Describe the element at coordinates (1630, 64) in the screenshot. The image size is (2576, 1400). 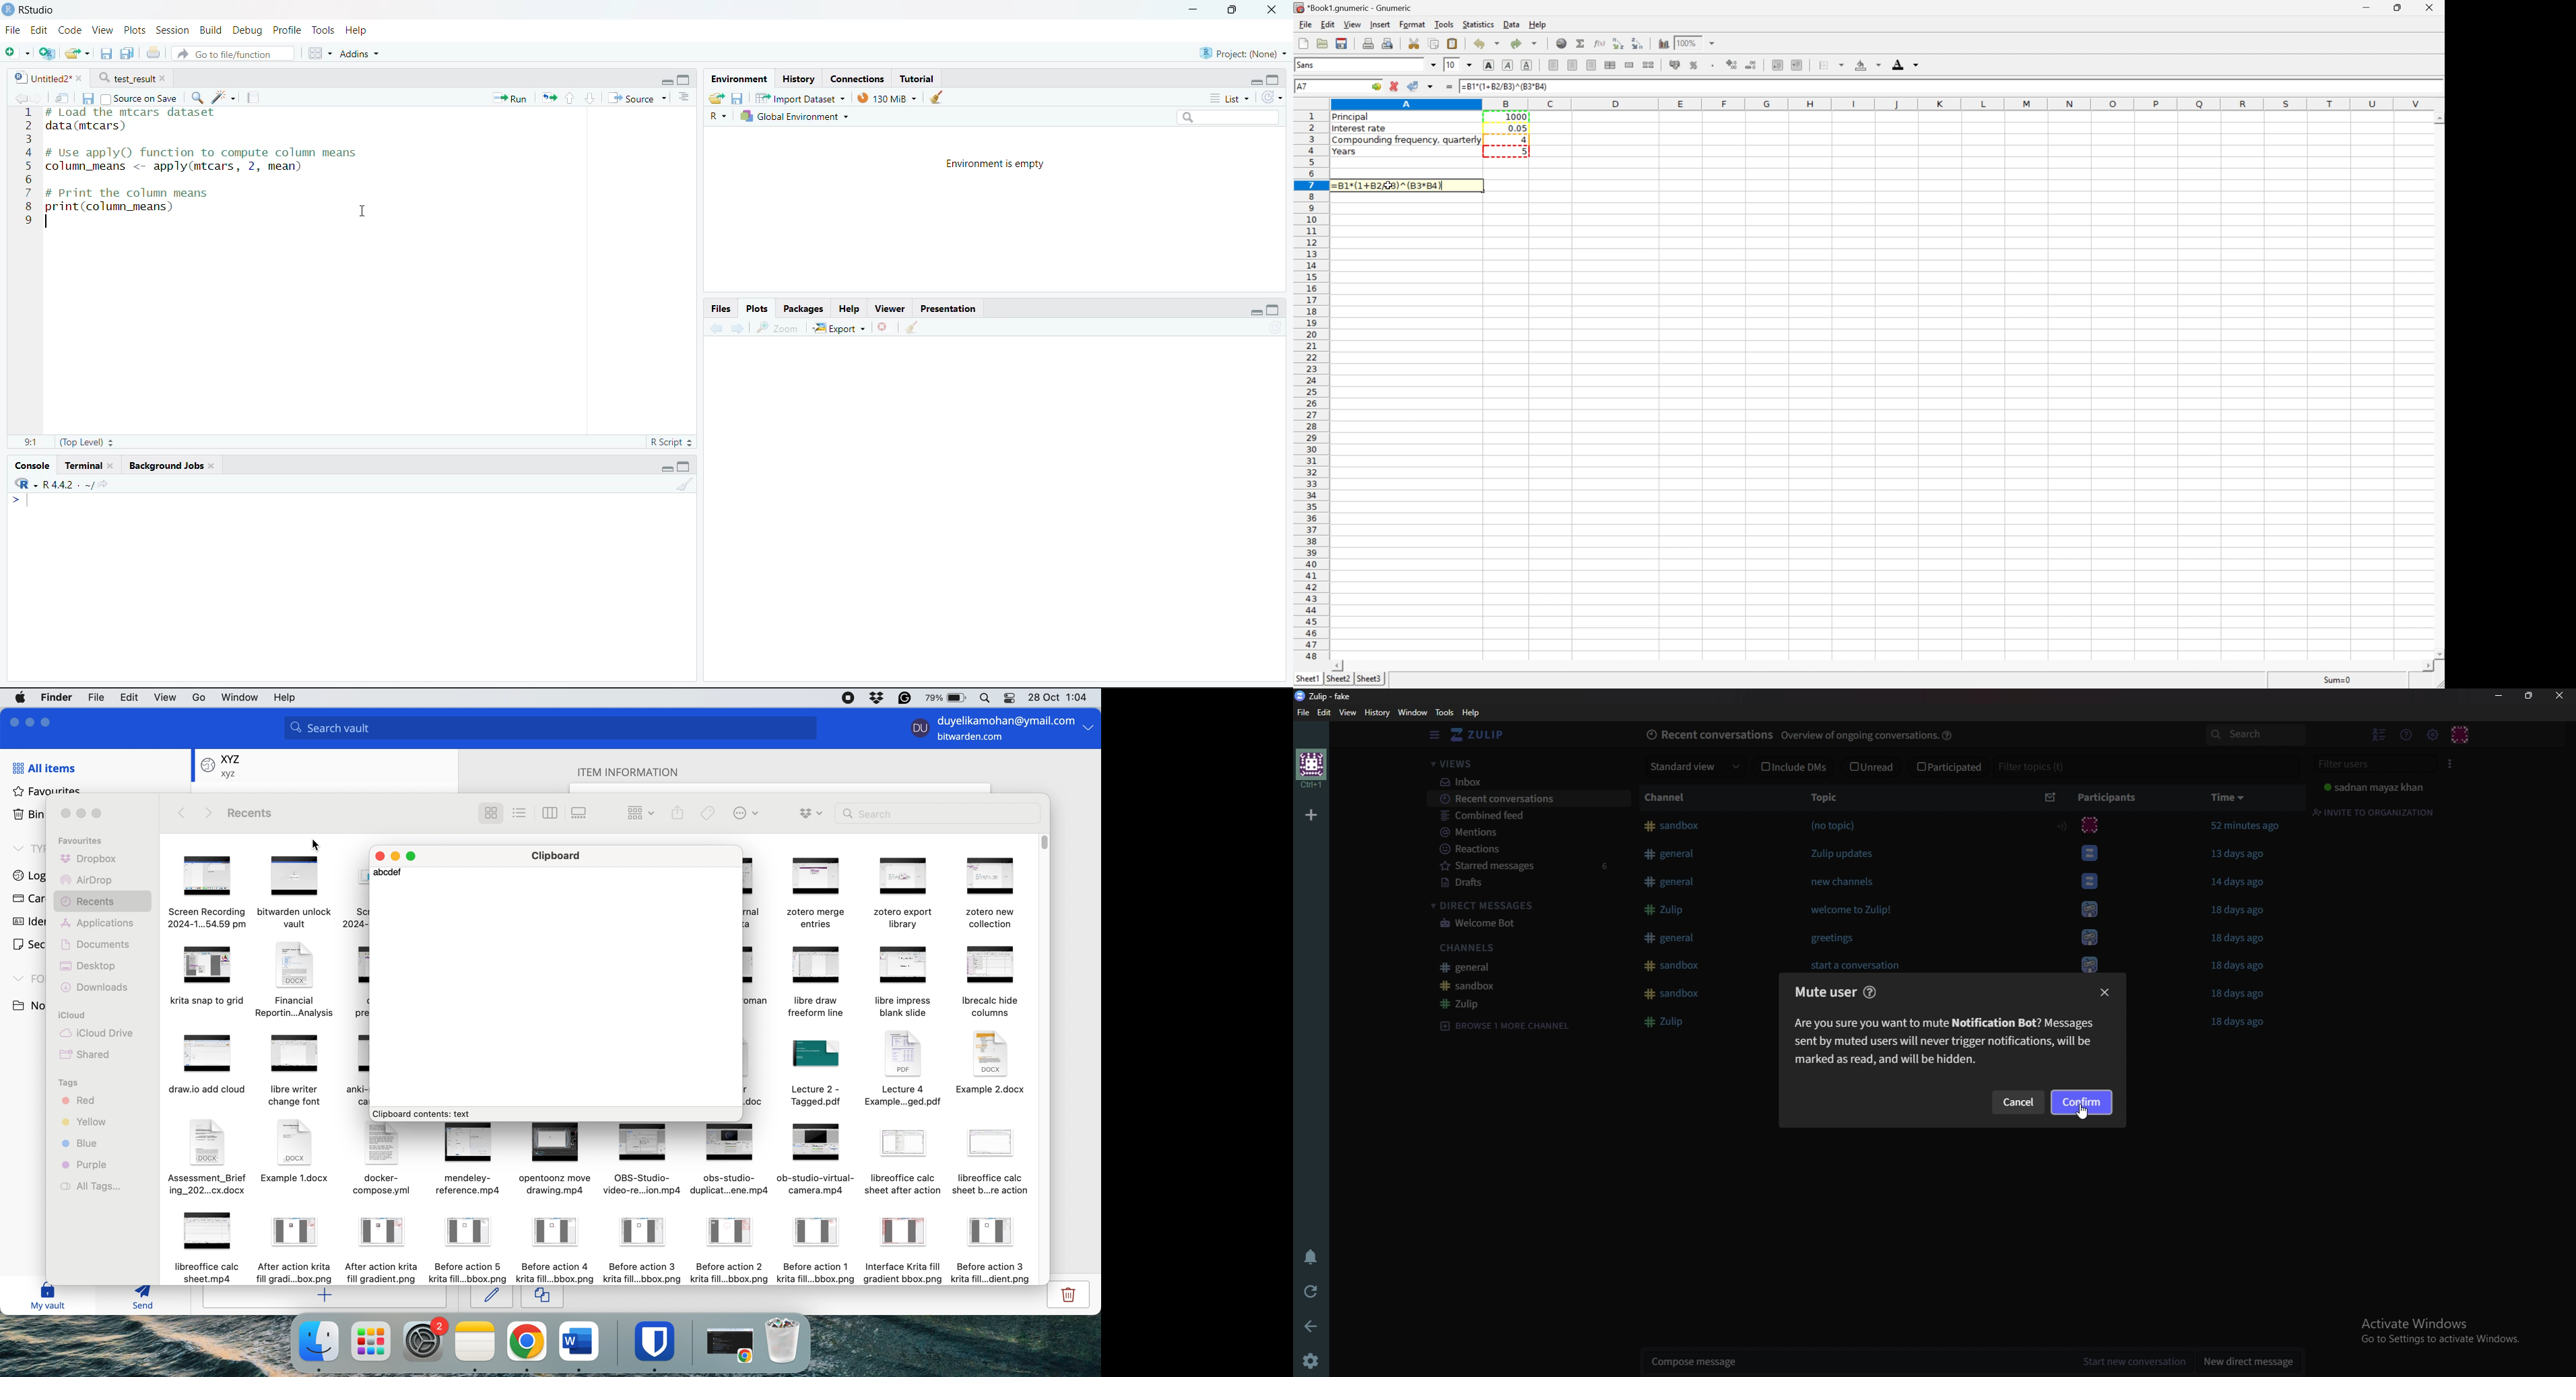
I see `merge range of cells` at that location.